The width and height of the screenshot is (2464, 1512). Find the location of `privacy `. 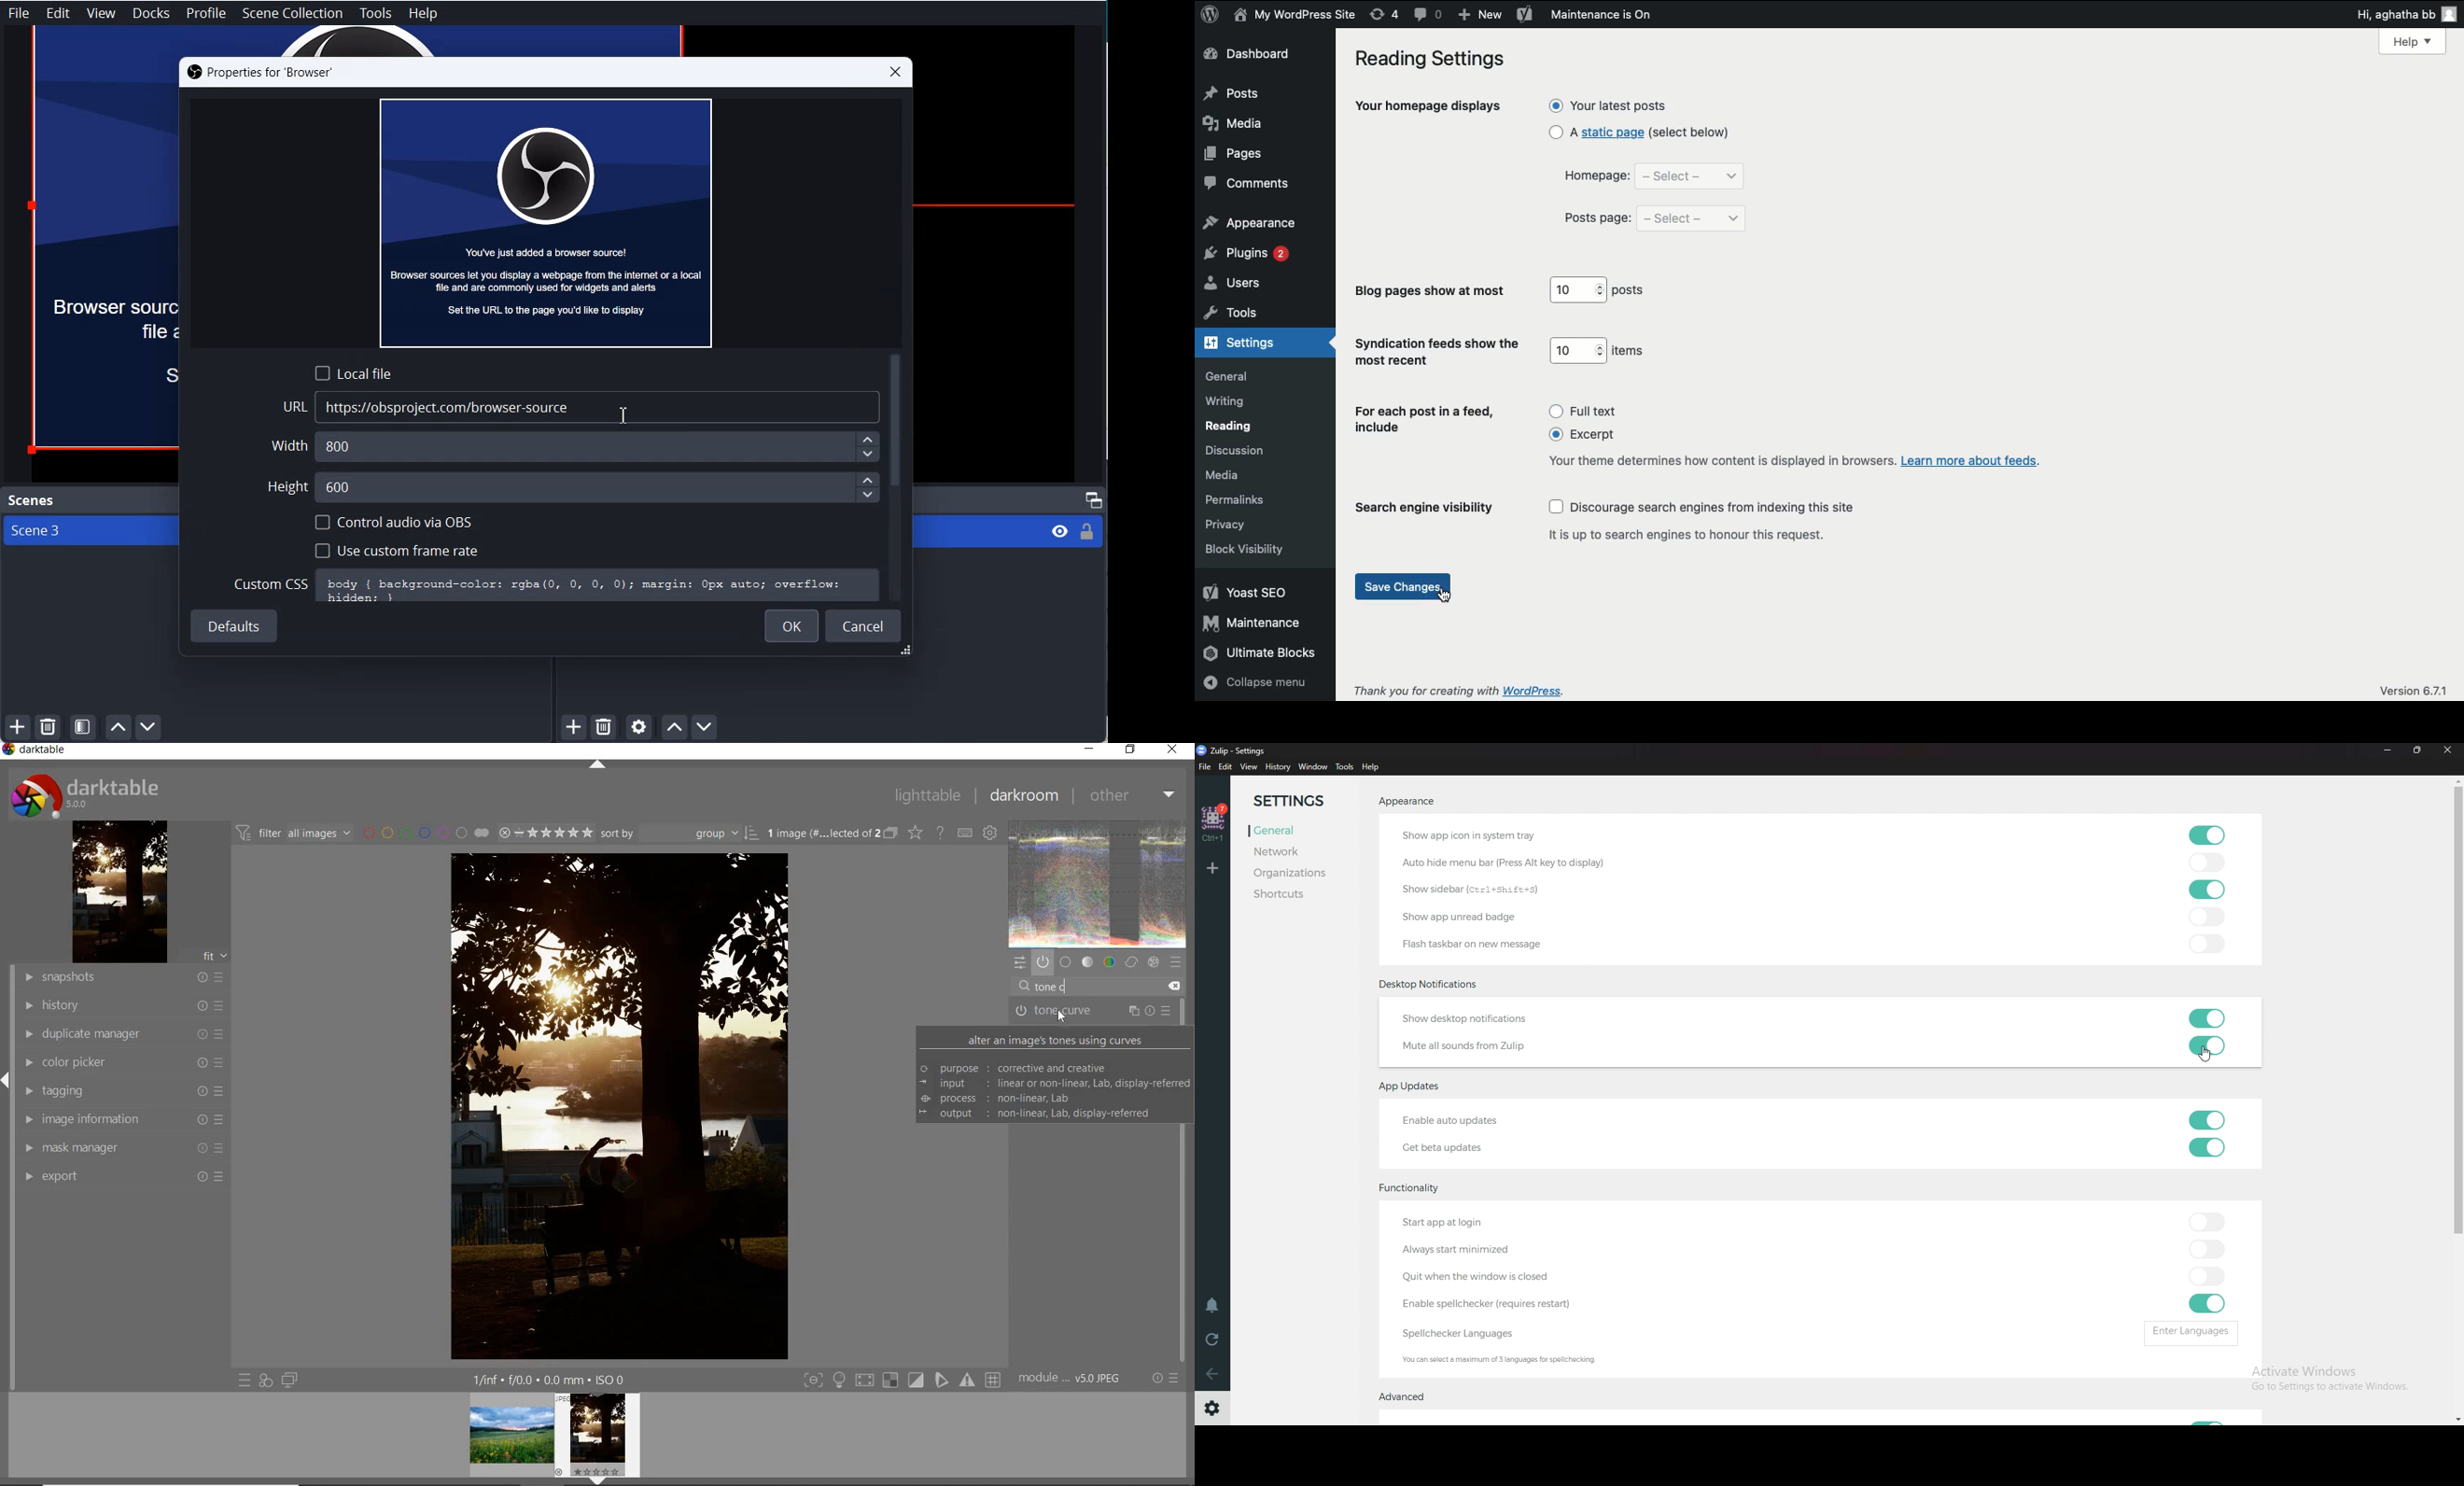

privacy  is located at coordinates (1225, 525).